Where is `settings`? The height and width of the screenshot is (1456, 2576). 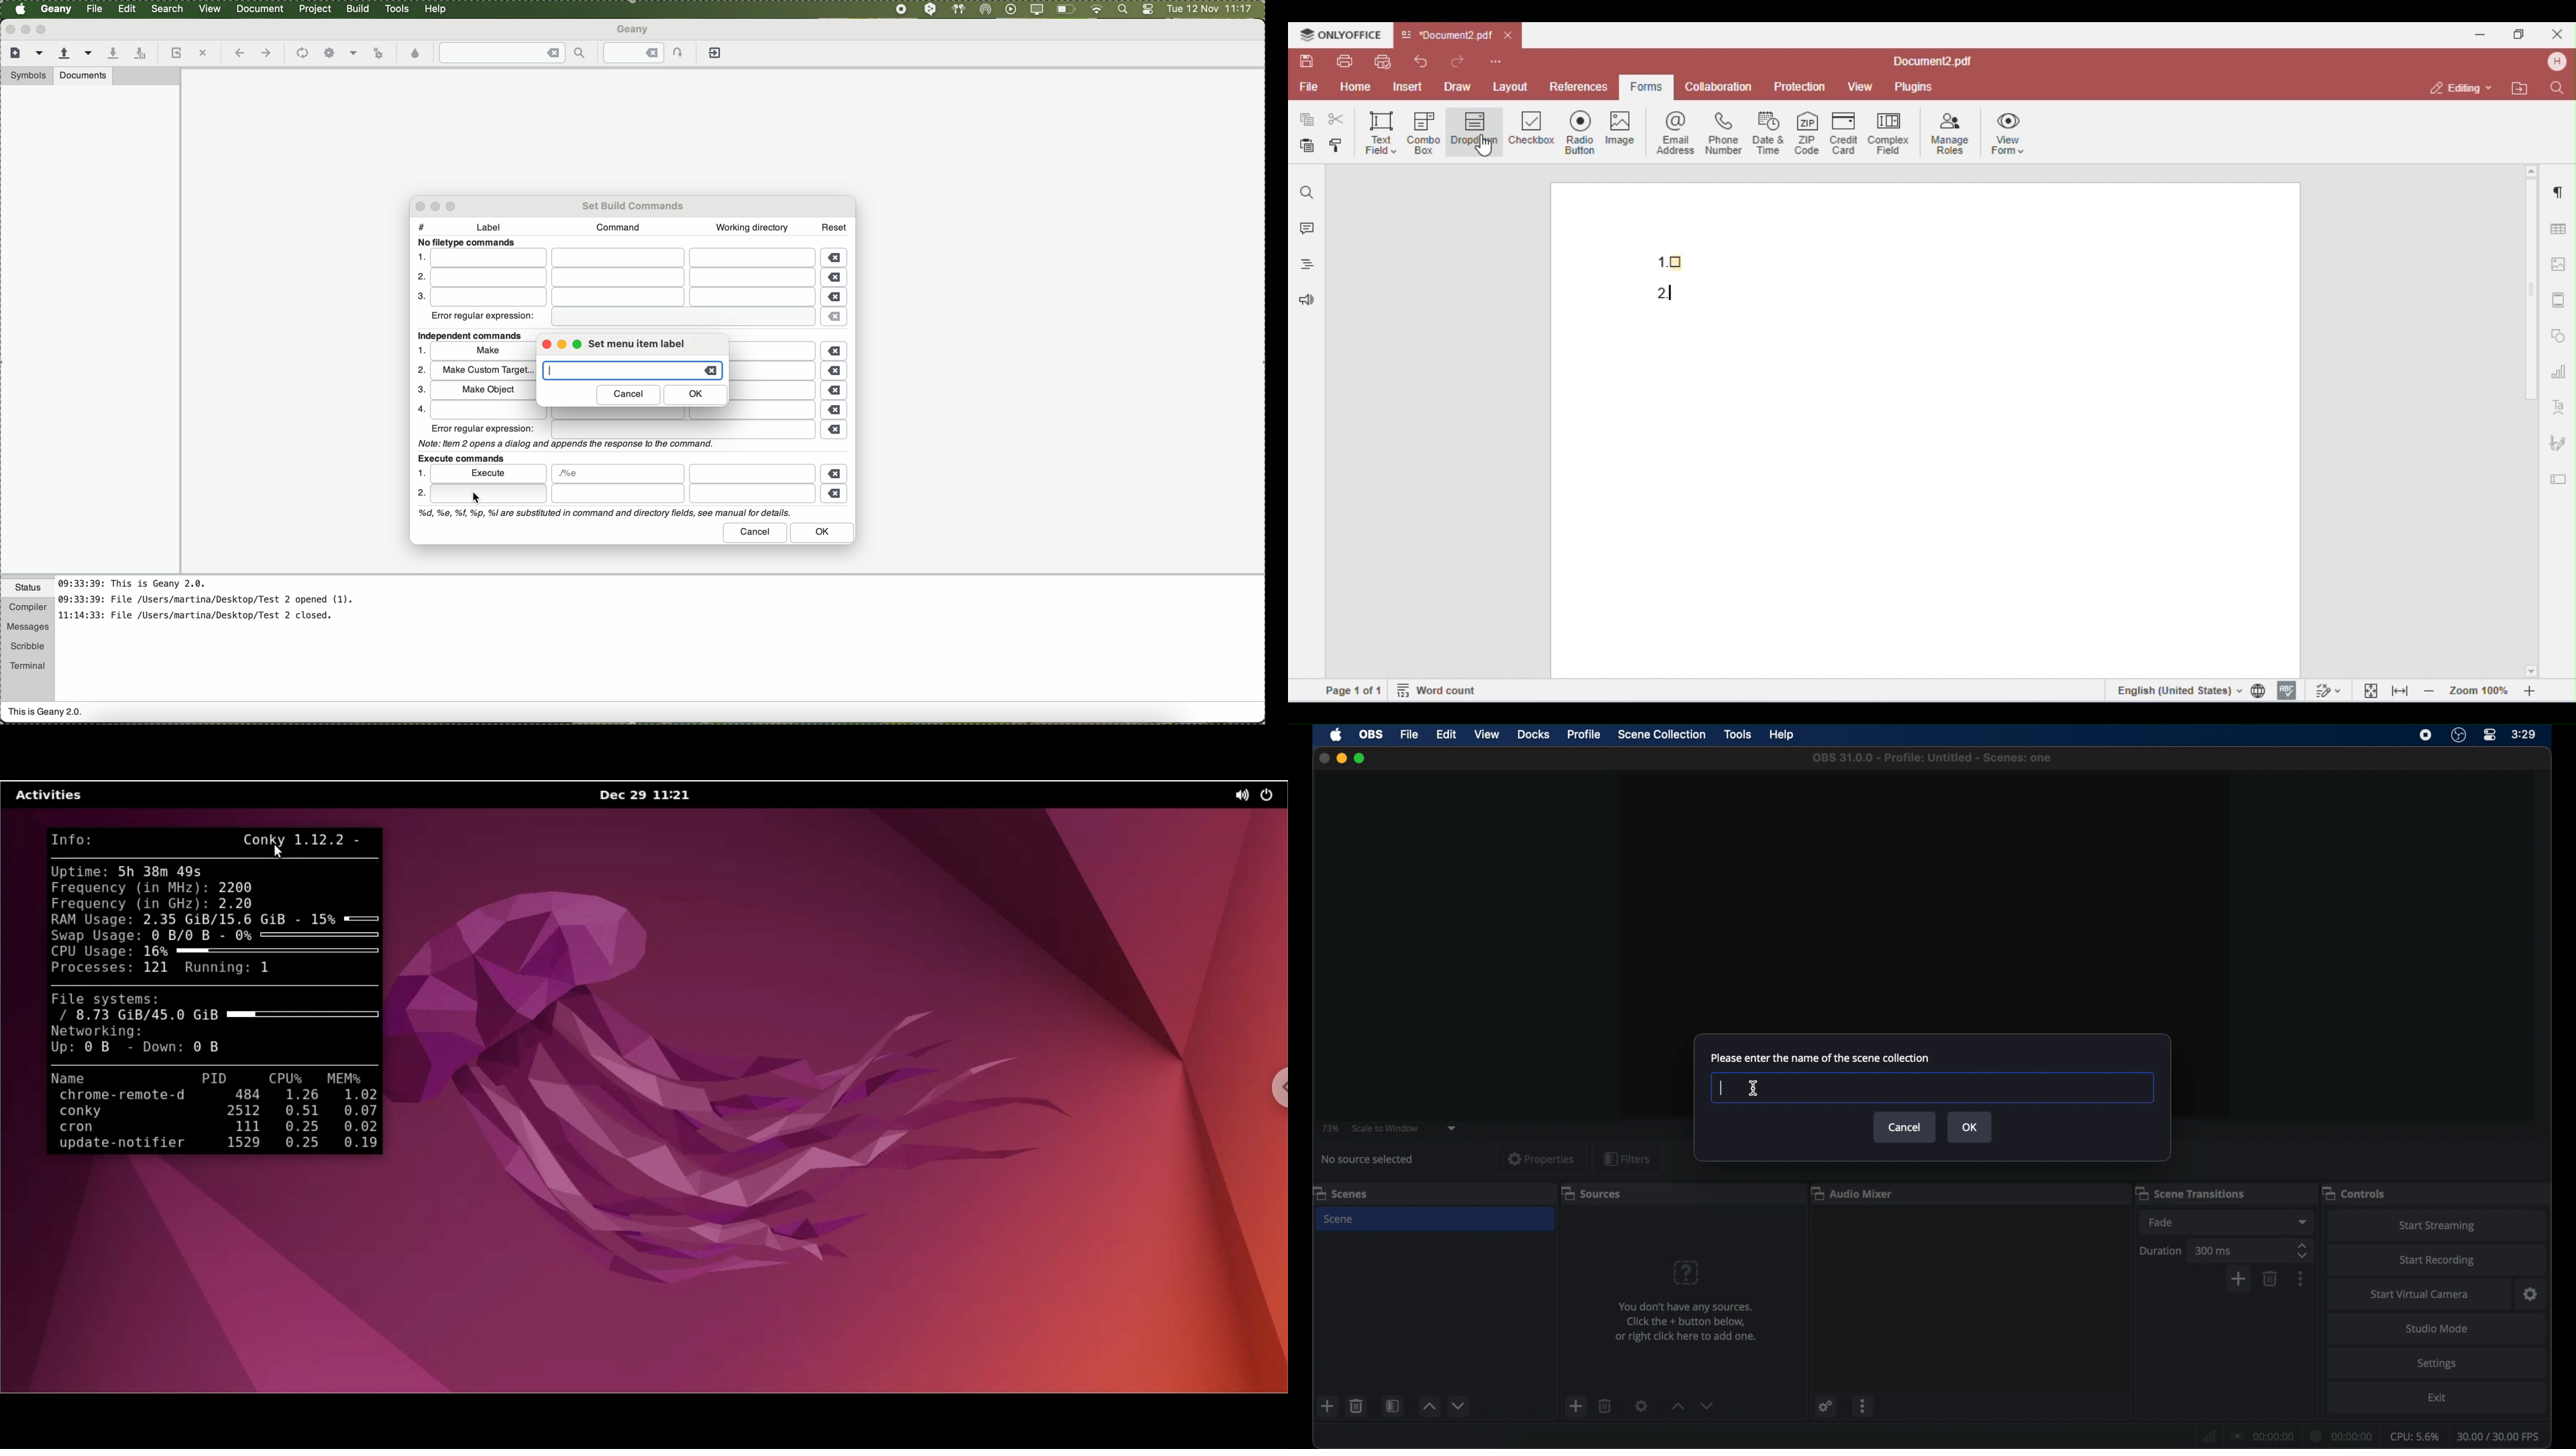 settings is located at coordinates (1824, 1405).